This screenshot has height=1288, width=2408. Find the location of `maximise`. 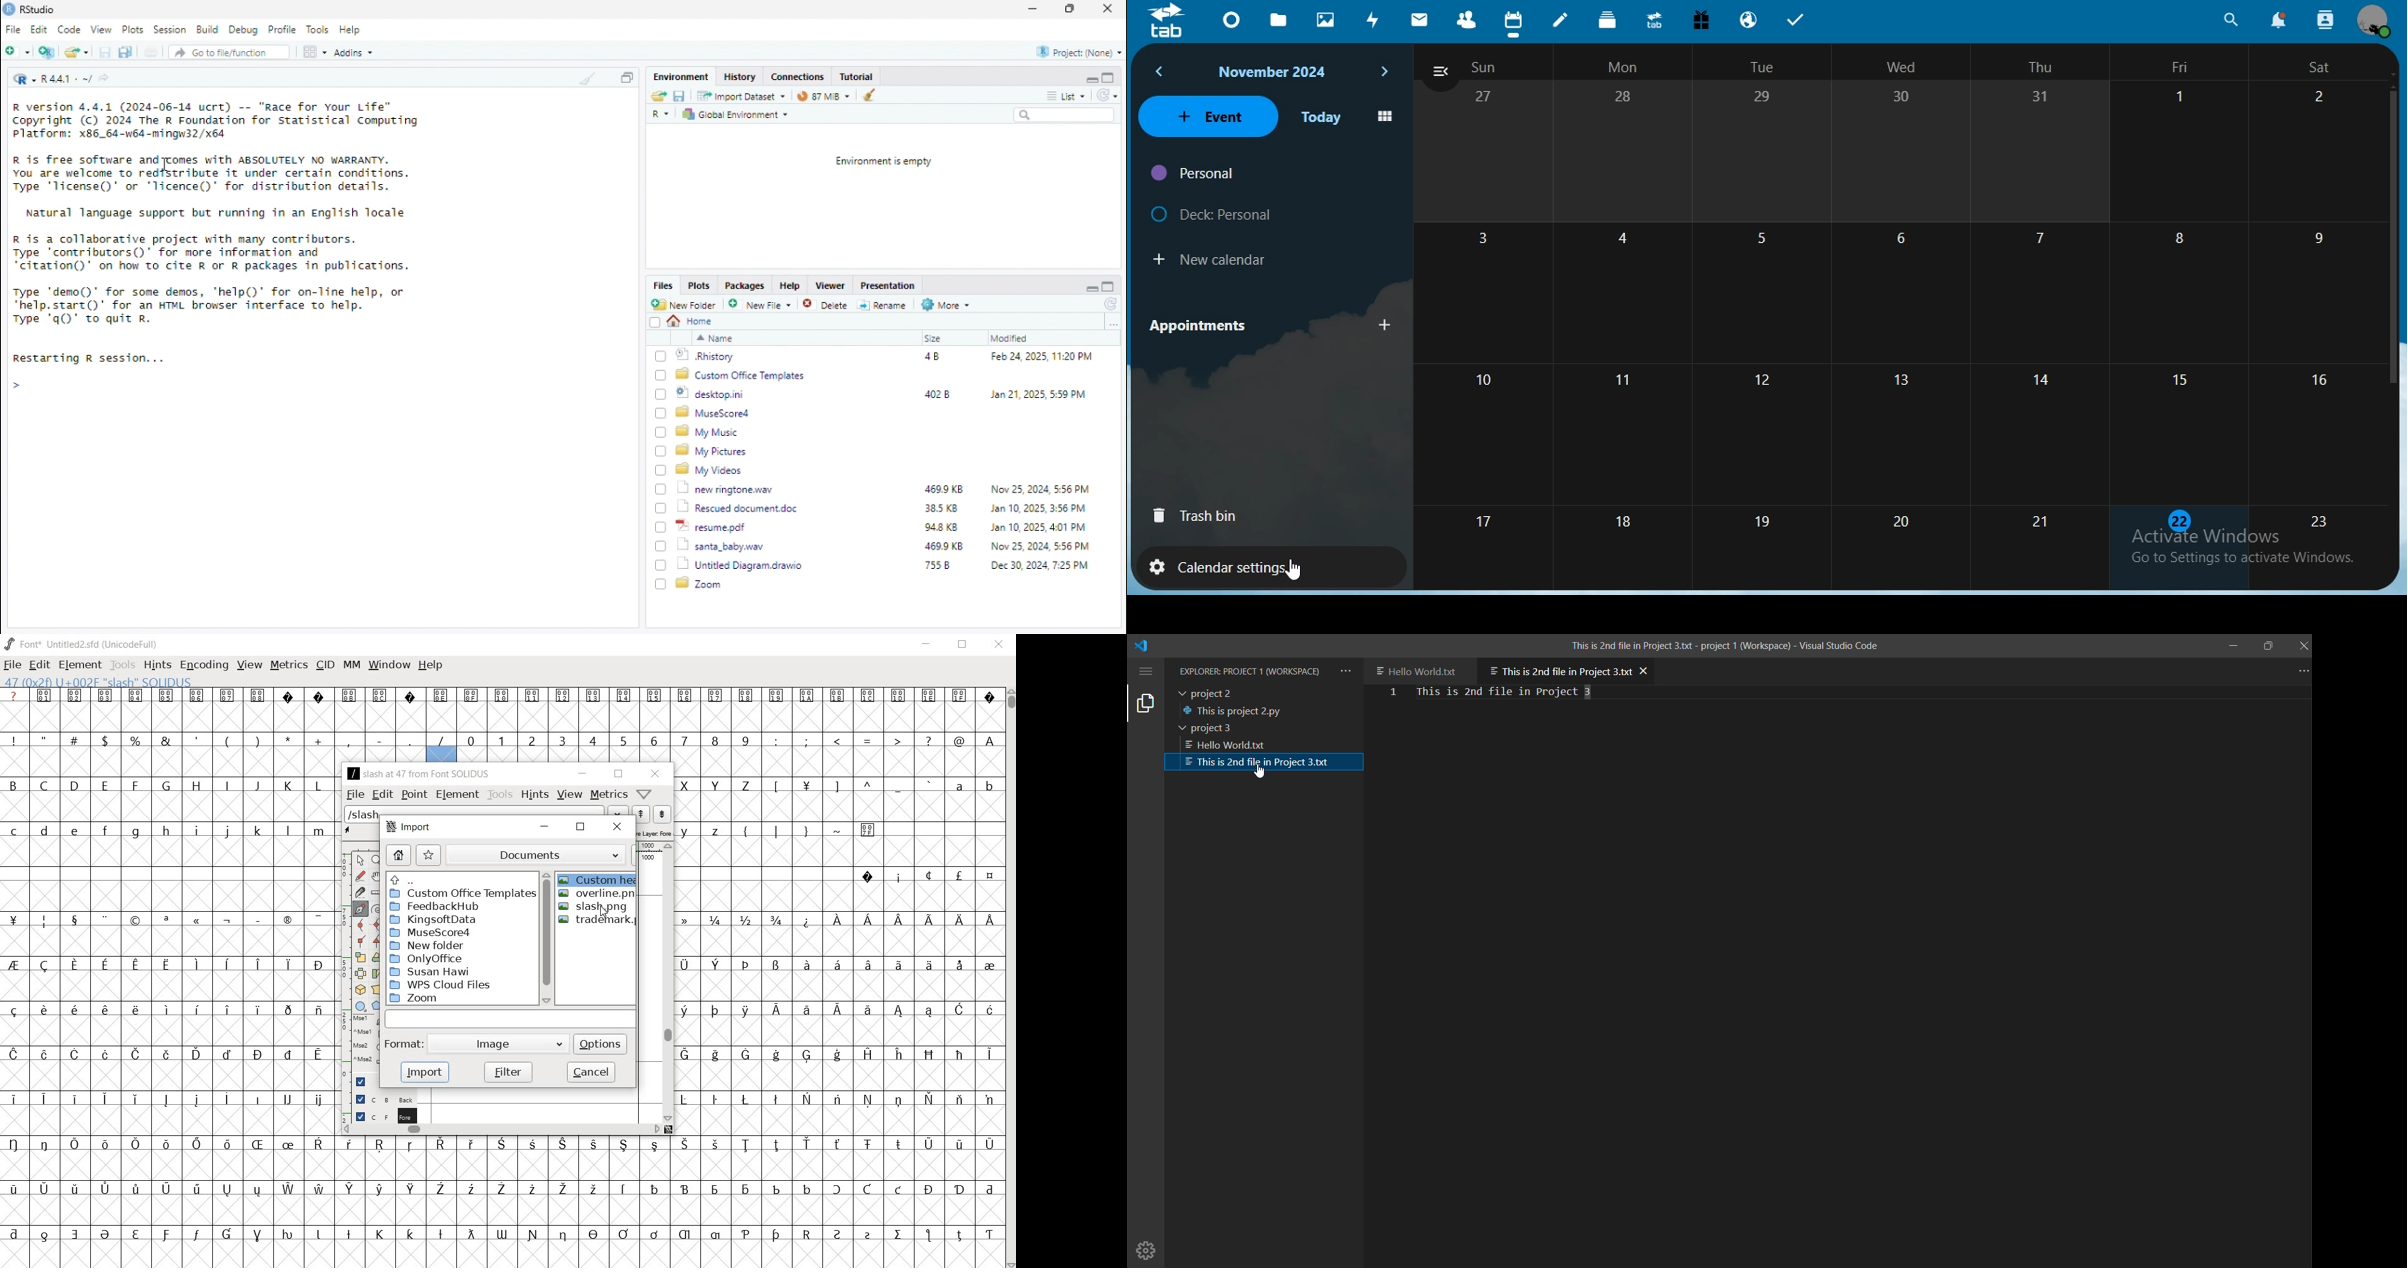

maximise is located at coordinates (1109, 287).